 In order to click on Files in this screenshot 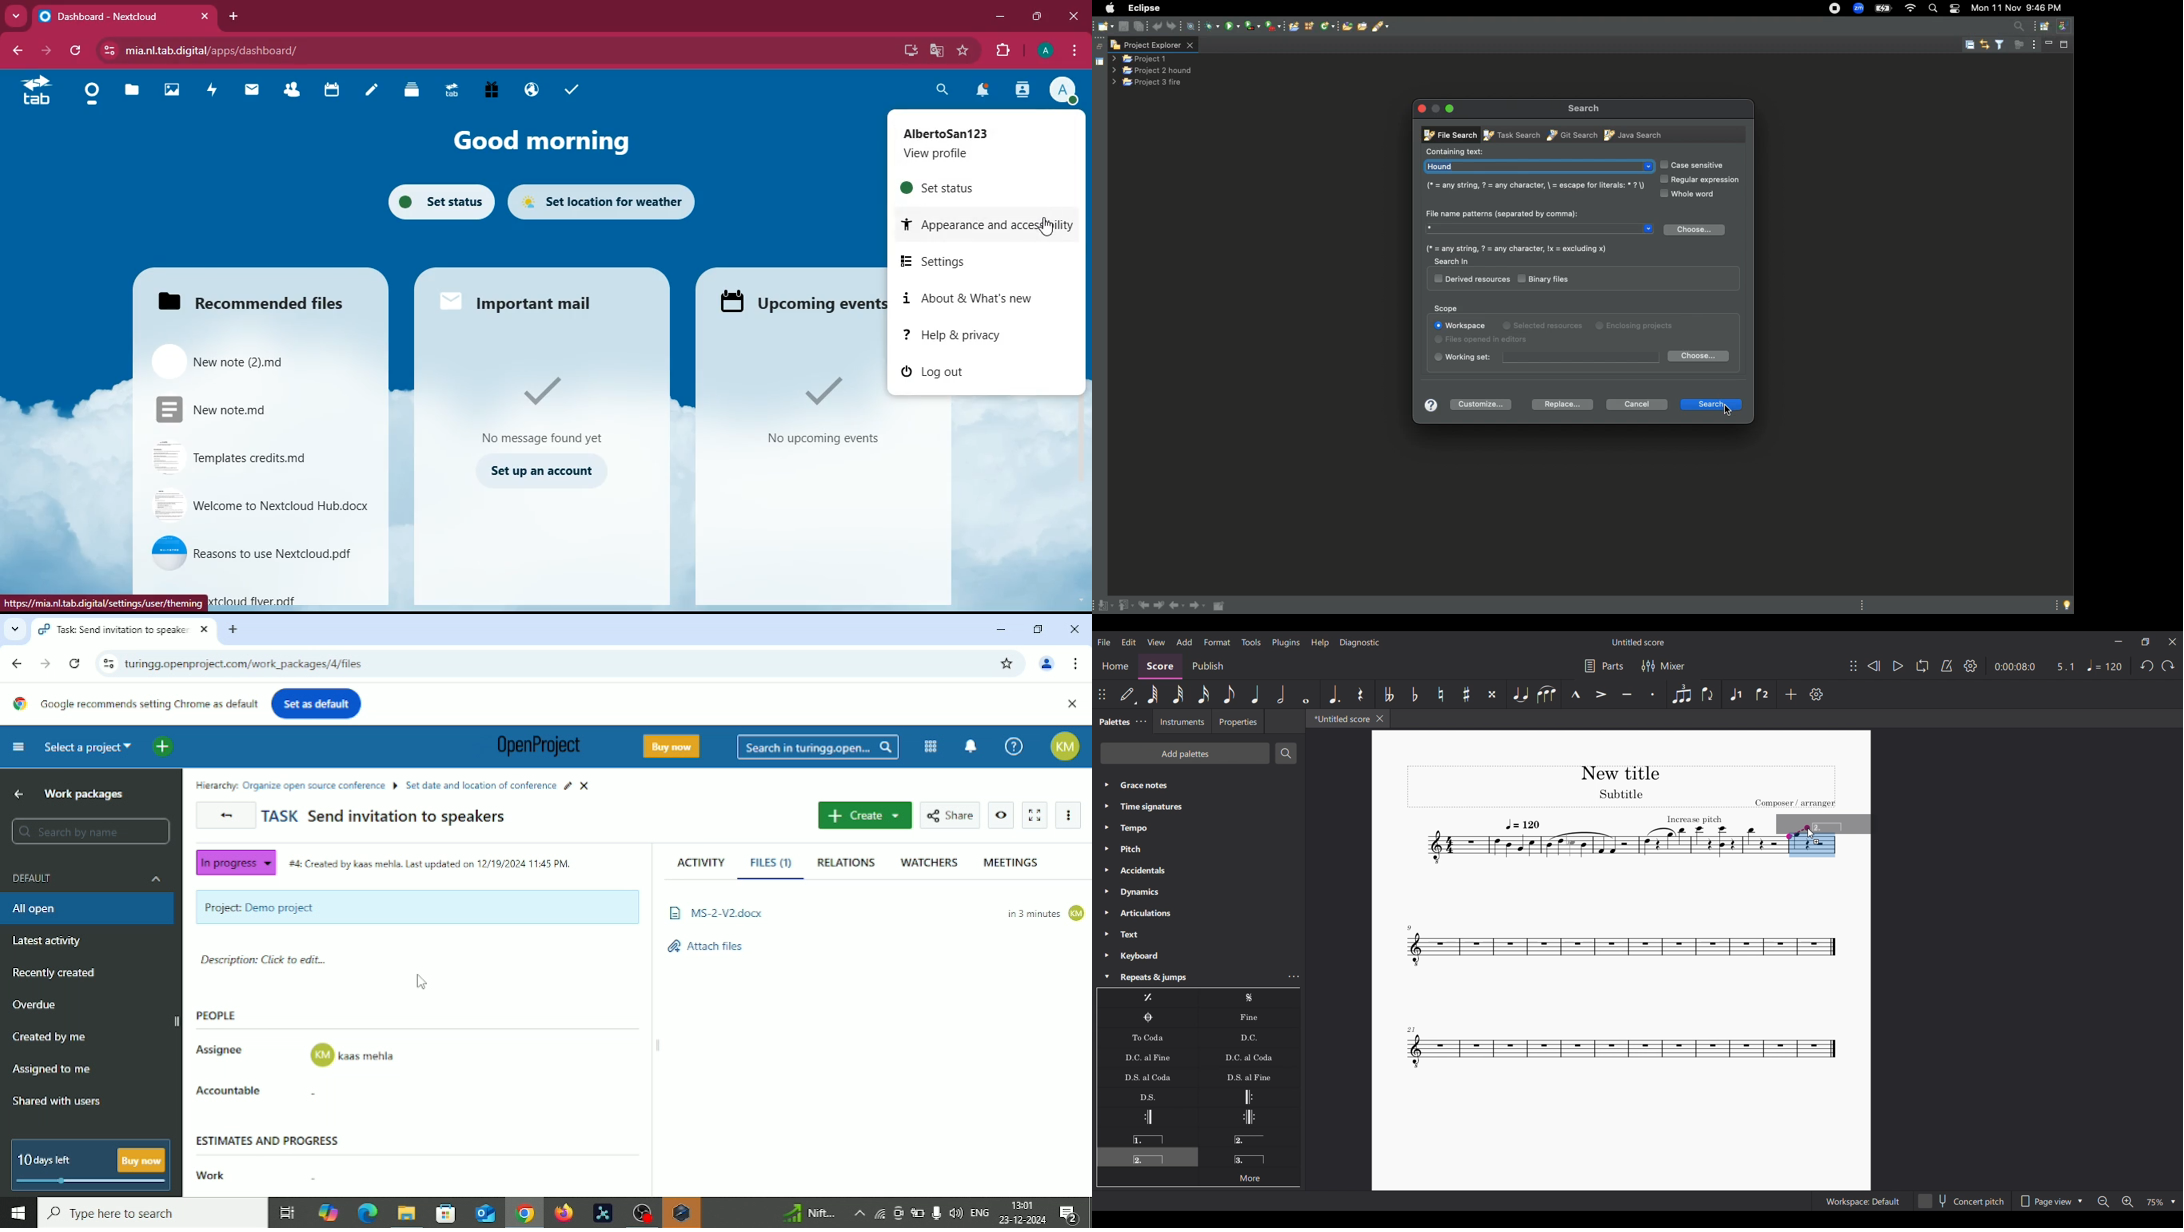, I will do `click(769, 864)`.